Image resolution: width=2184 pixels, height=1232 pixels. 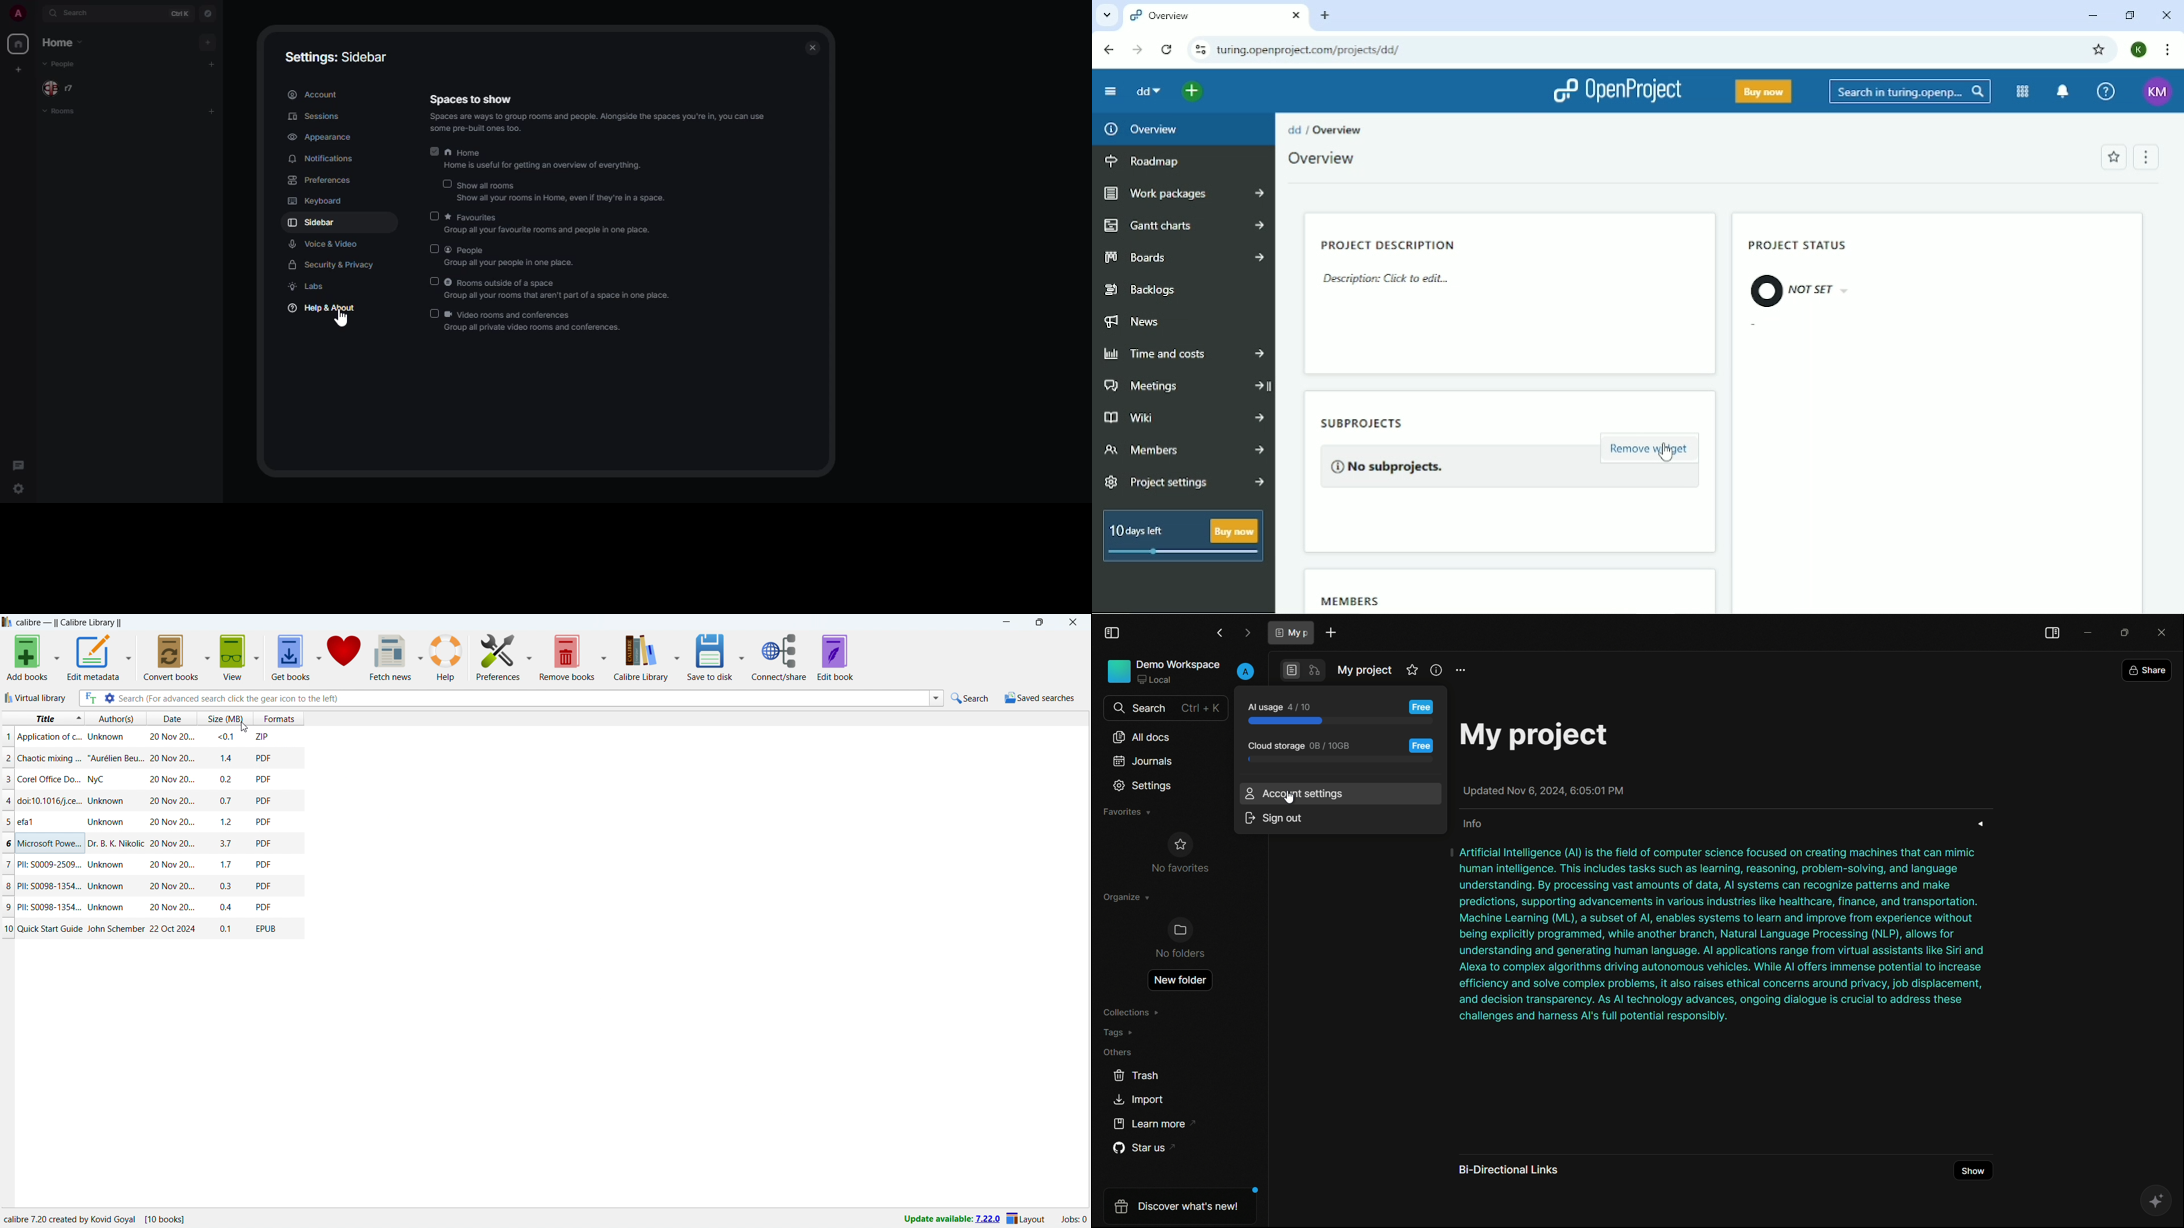 What do you see at coordinates (7, 737) in the screenshot?
I see `1` at bounding box center [7, 737].